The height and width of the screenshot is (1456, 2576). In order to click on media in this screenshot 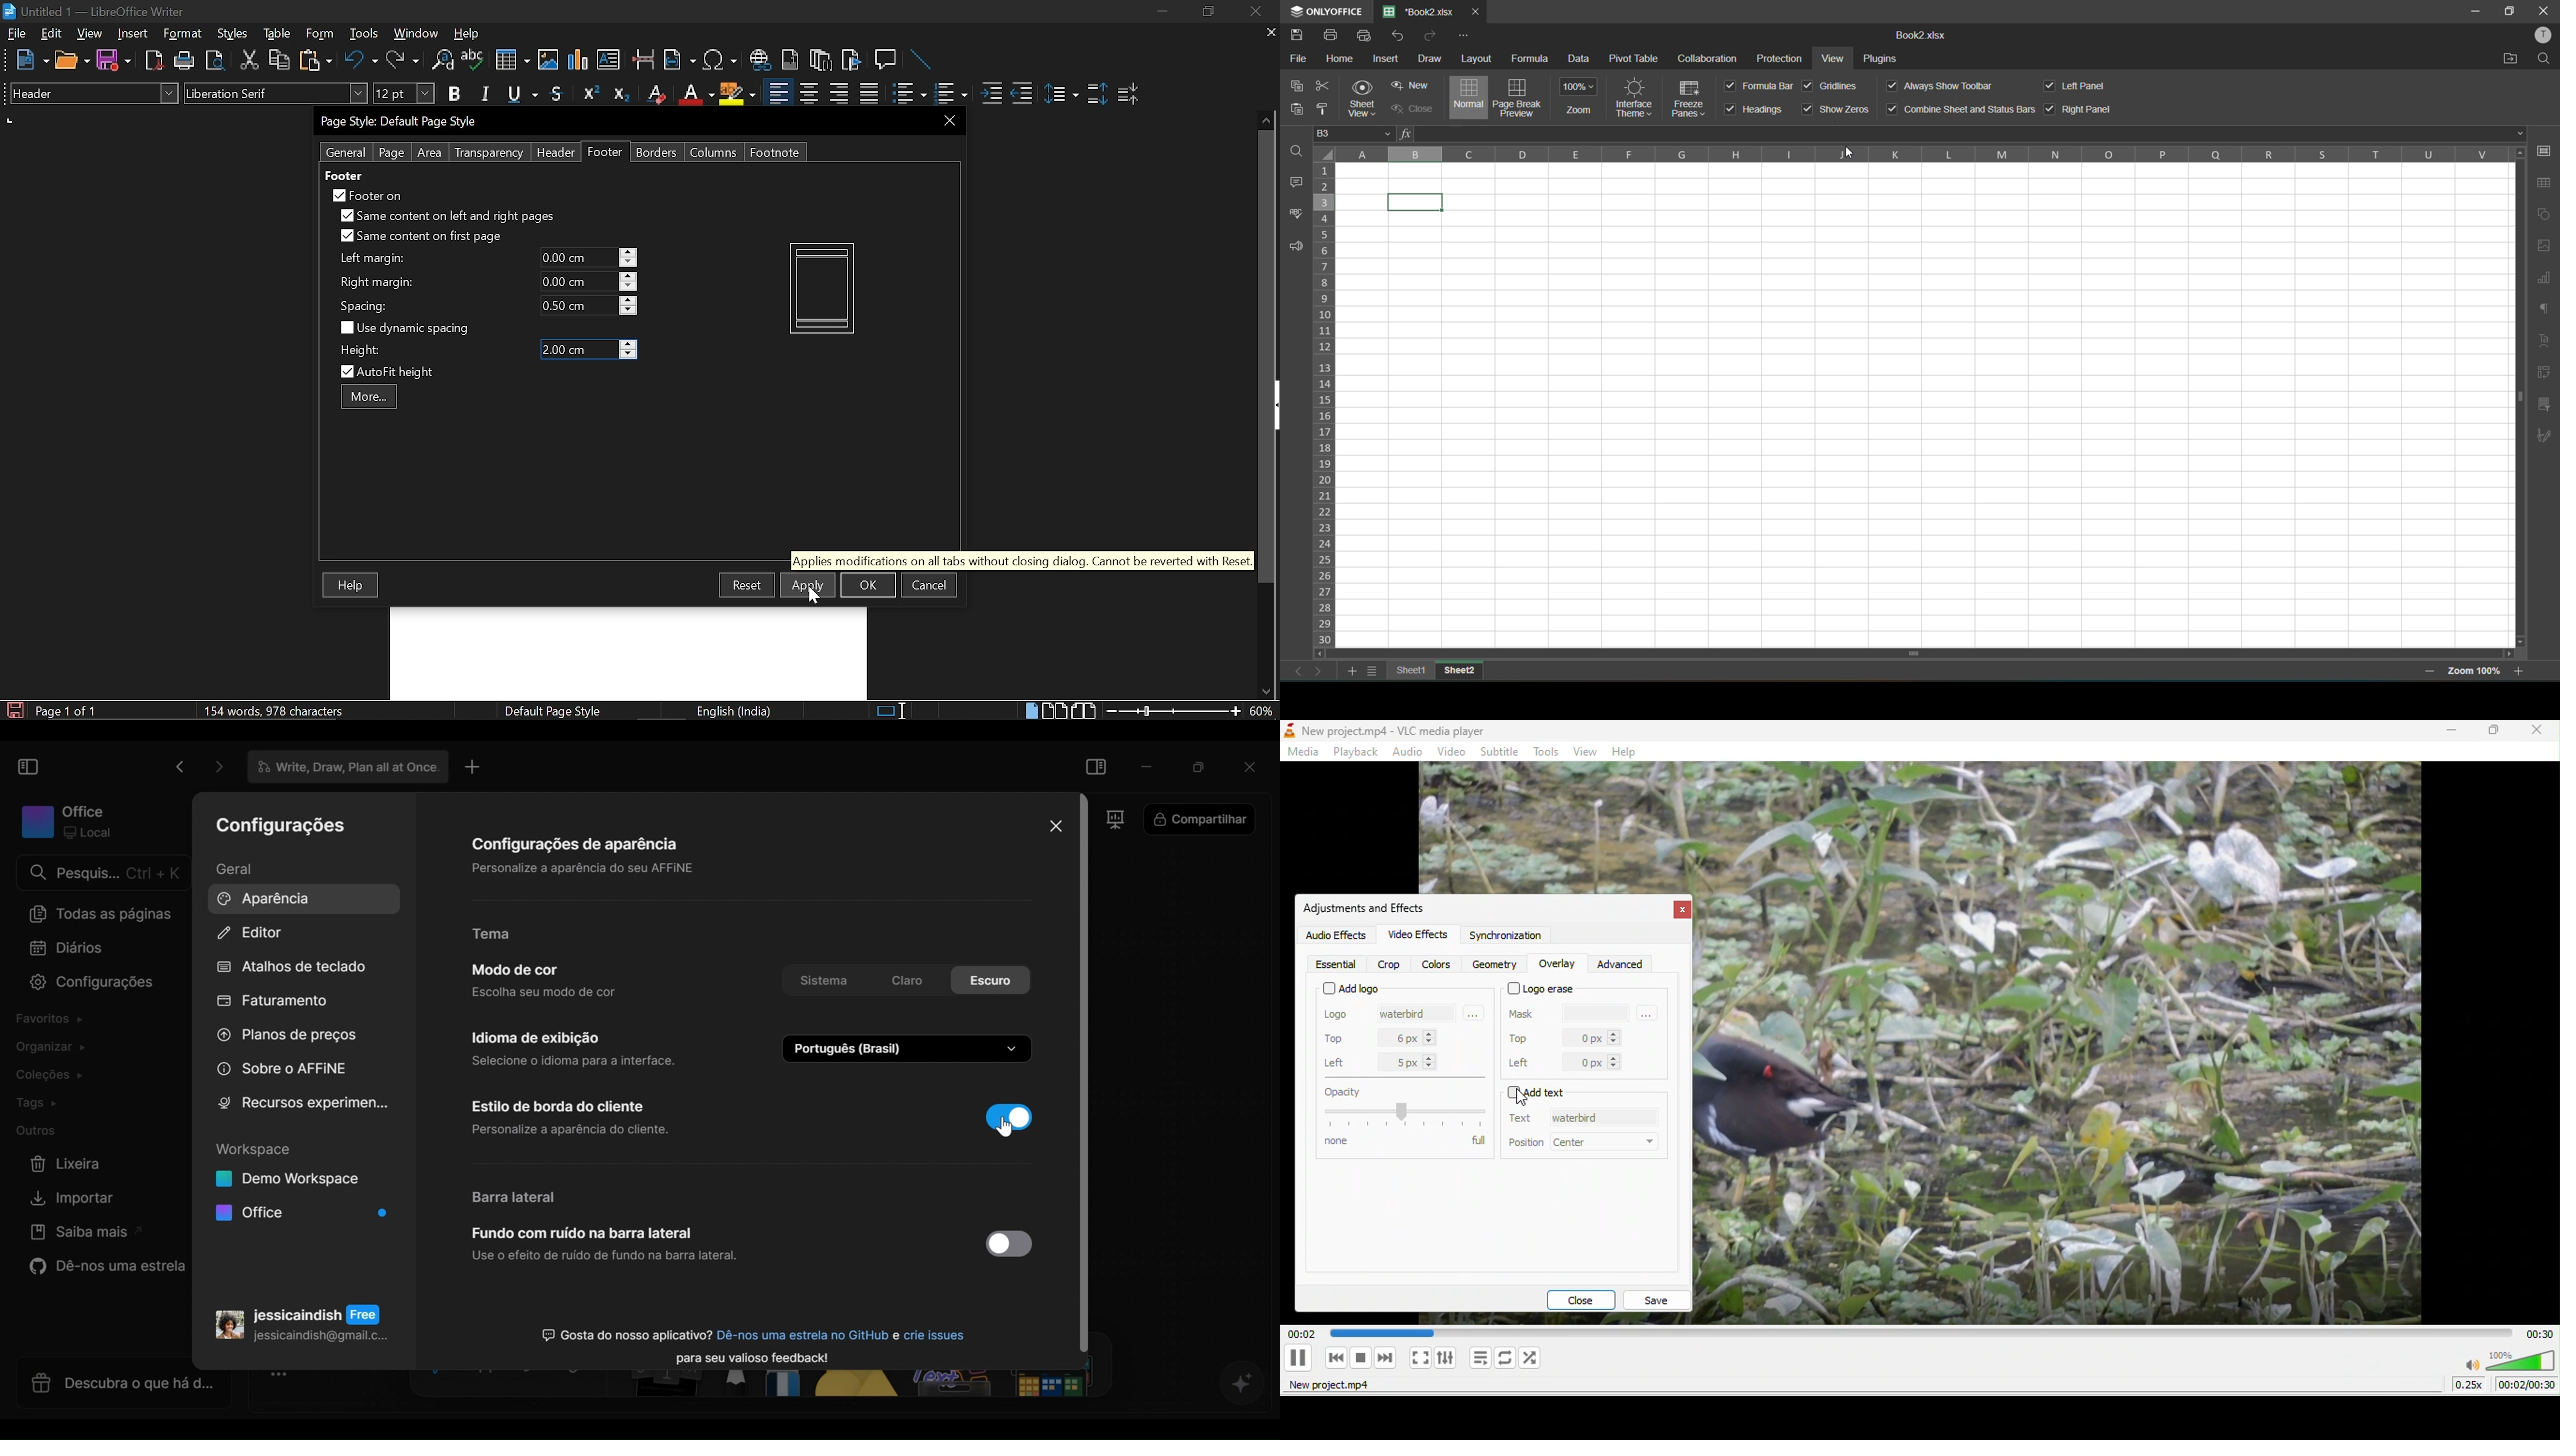, I will do `click(1302, 754)`.